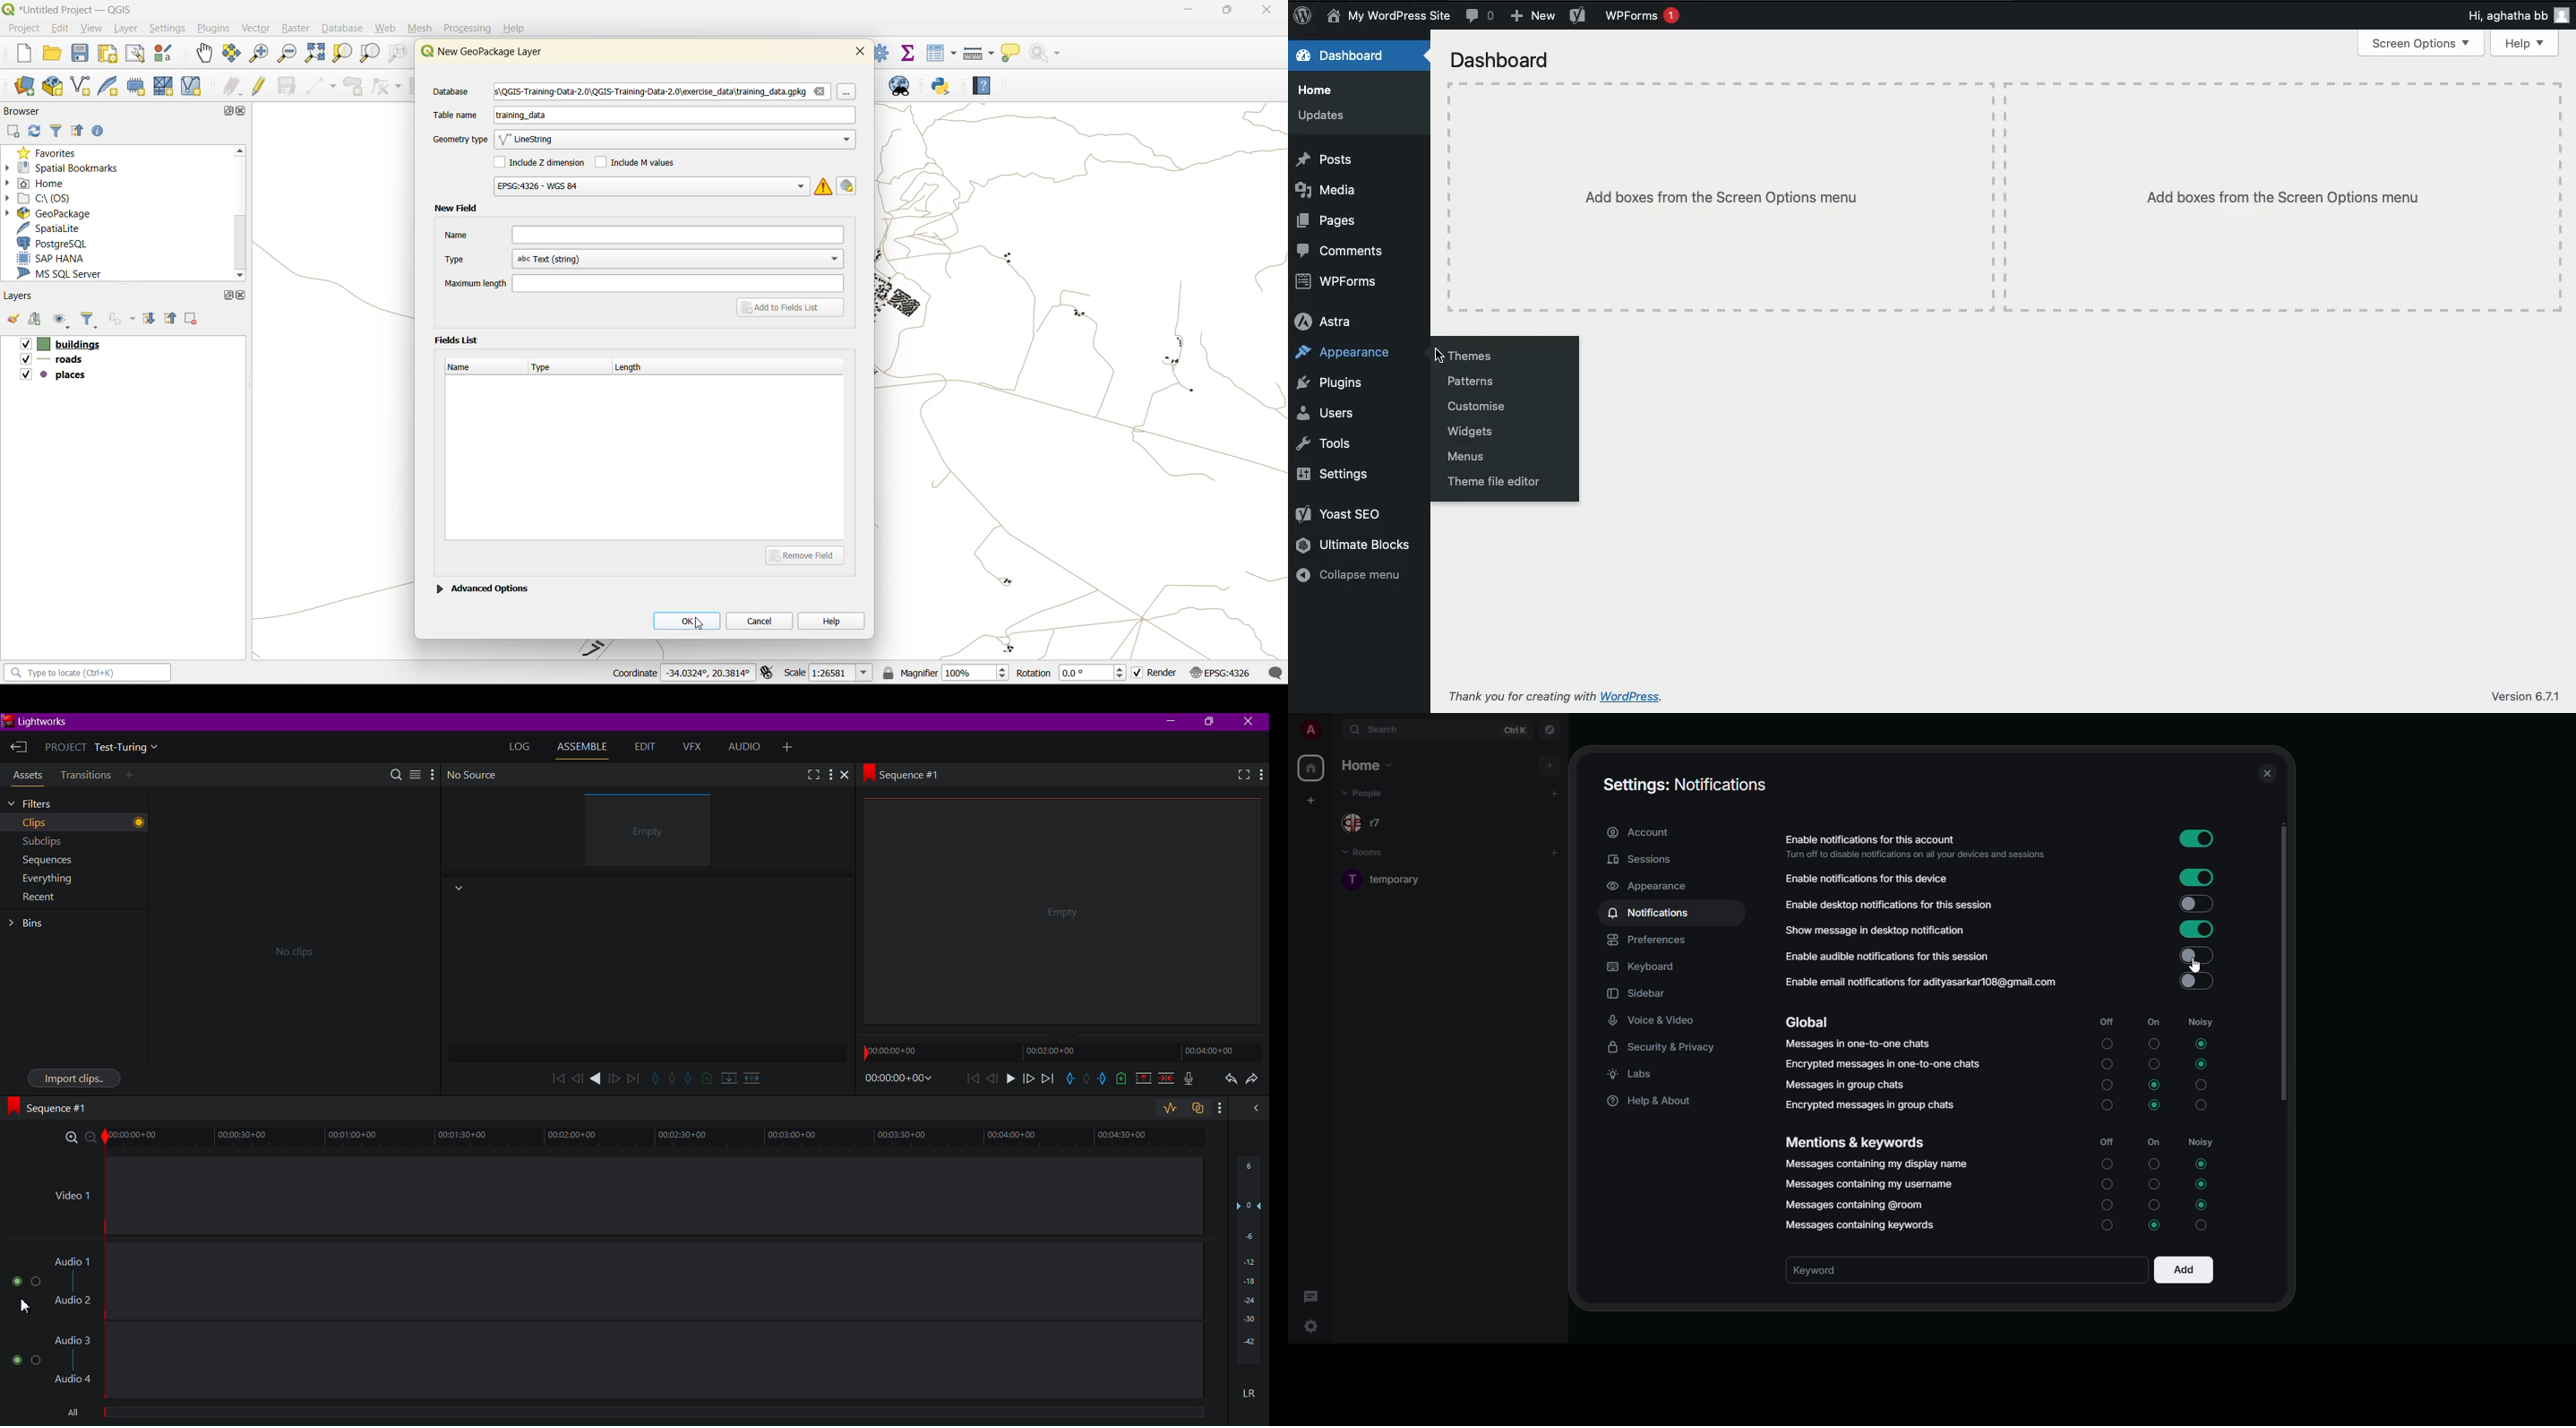  What do you see at coordinates (2524, 697) in the screenshot?
I see `Version 6.7.1` at bounding box center [2524, 697].